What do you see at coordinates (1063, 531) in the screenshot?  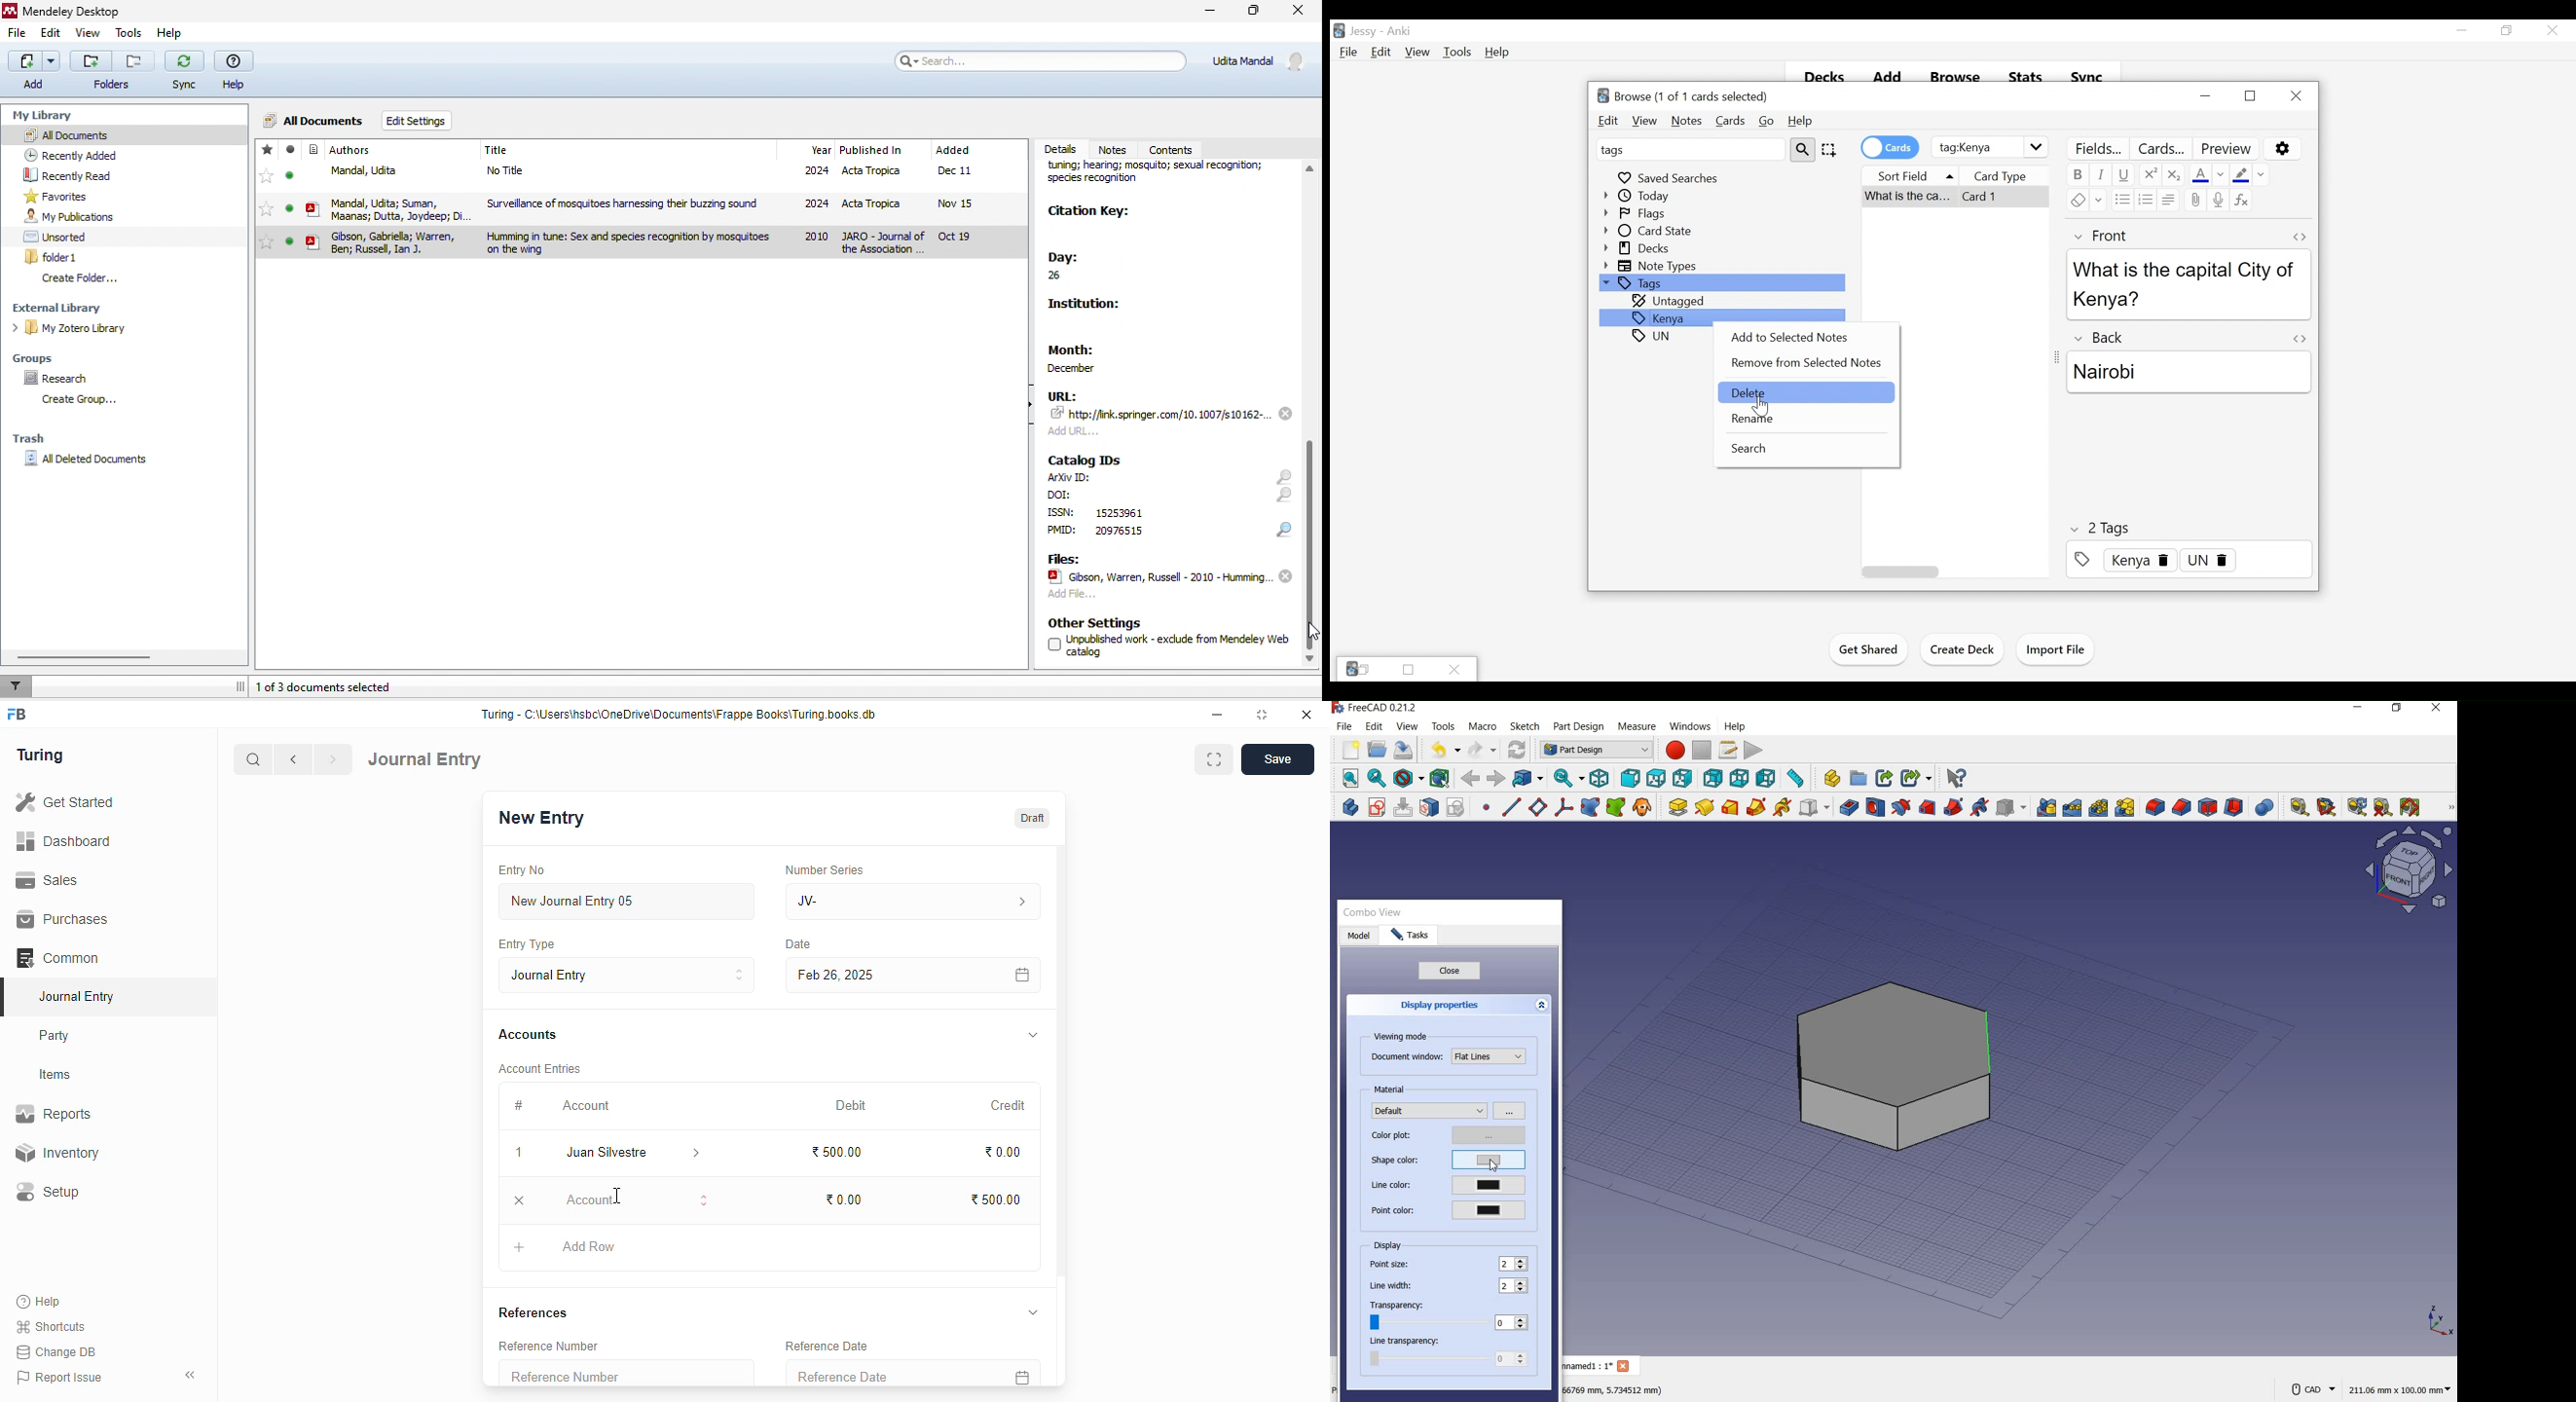 I see `text` at bounding box center [1063, 531].